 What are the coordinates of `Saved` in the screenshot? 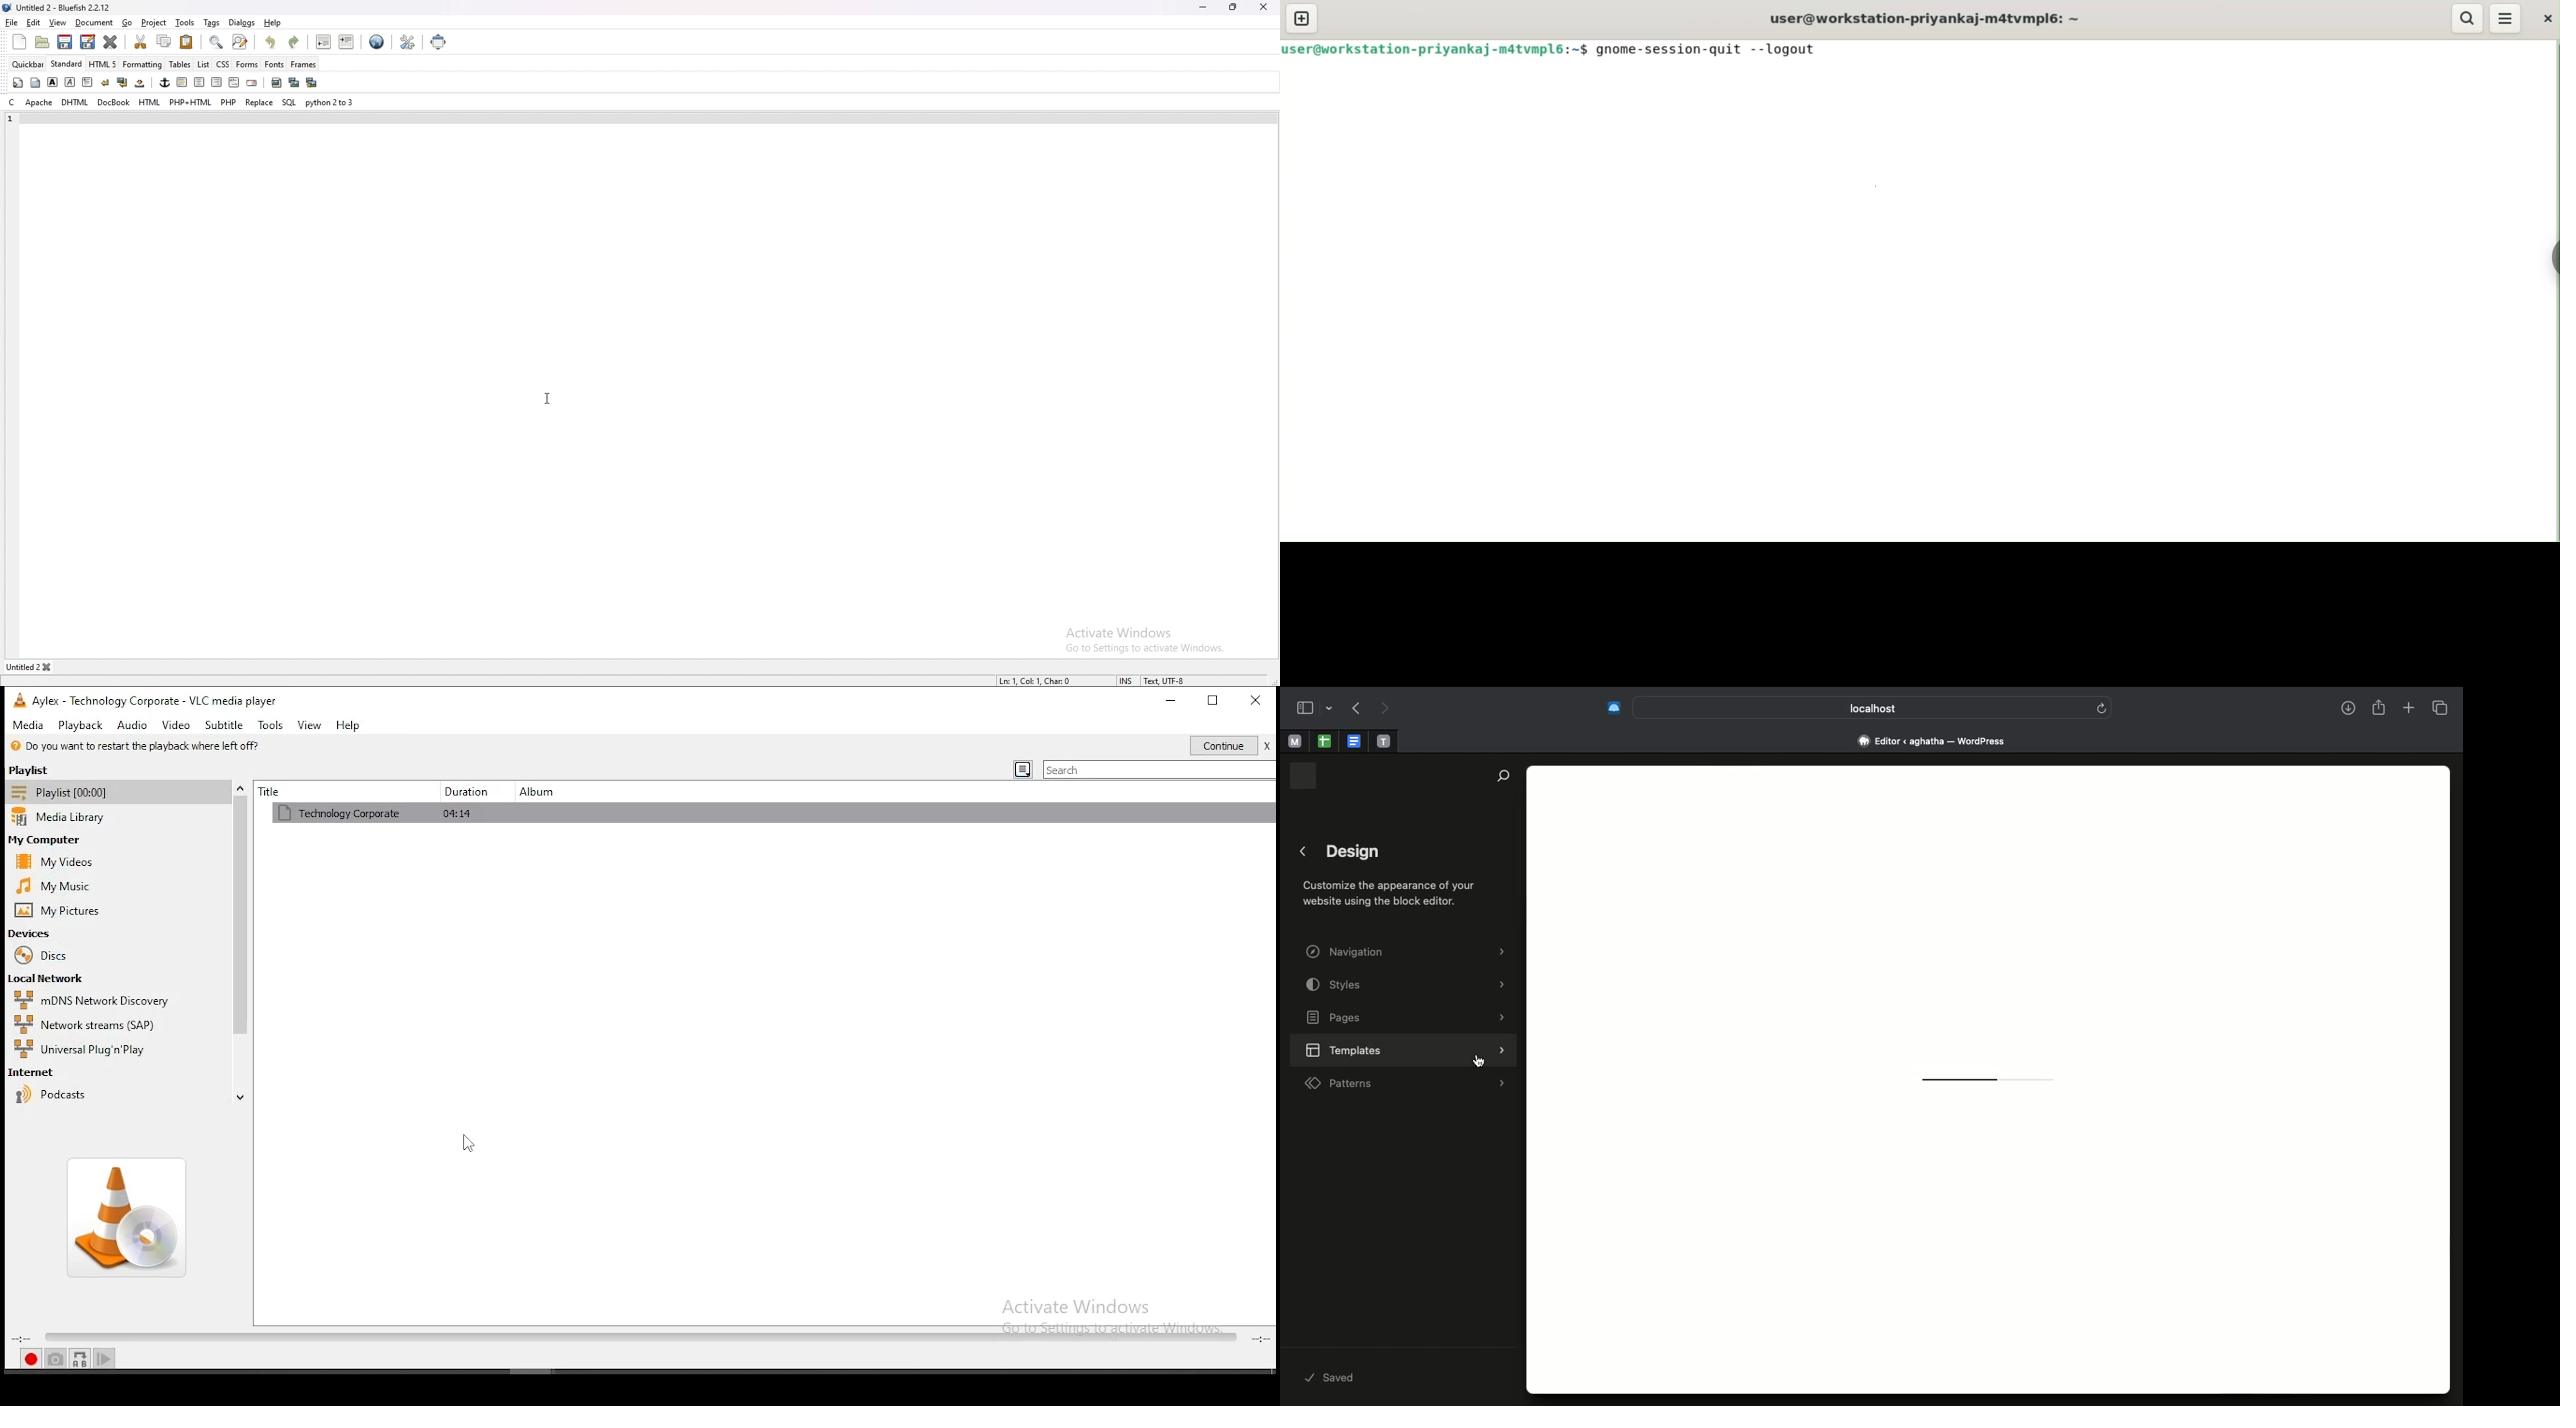 It's located at (1338, 1376).